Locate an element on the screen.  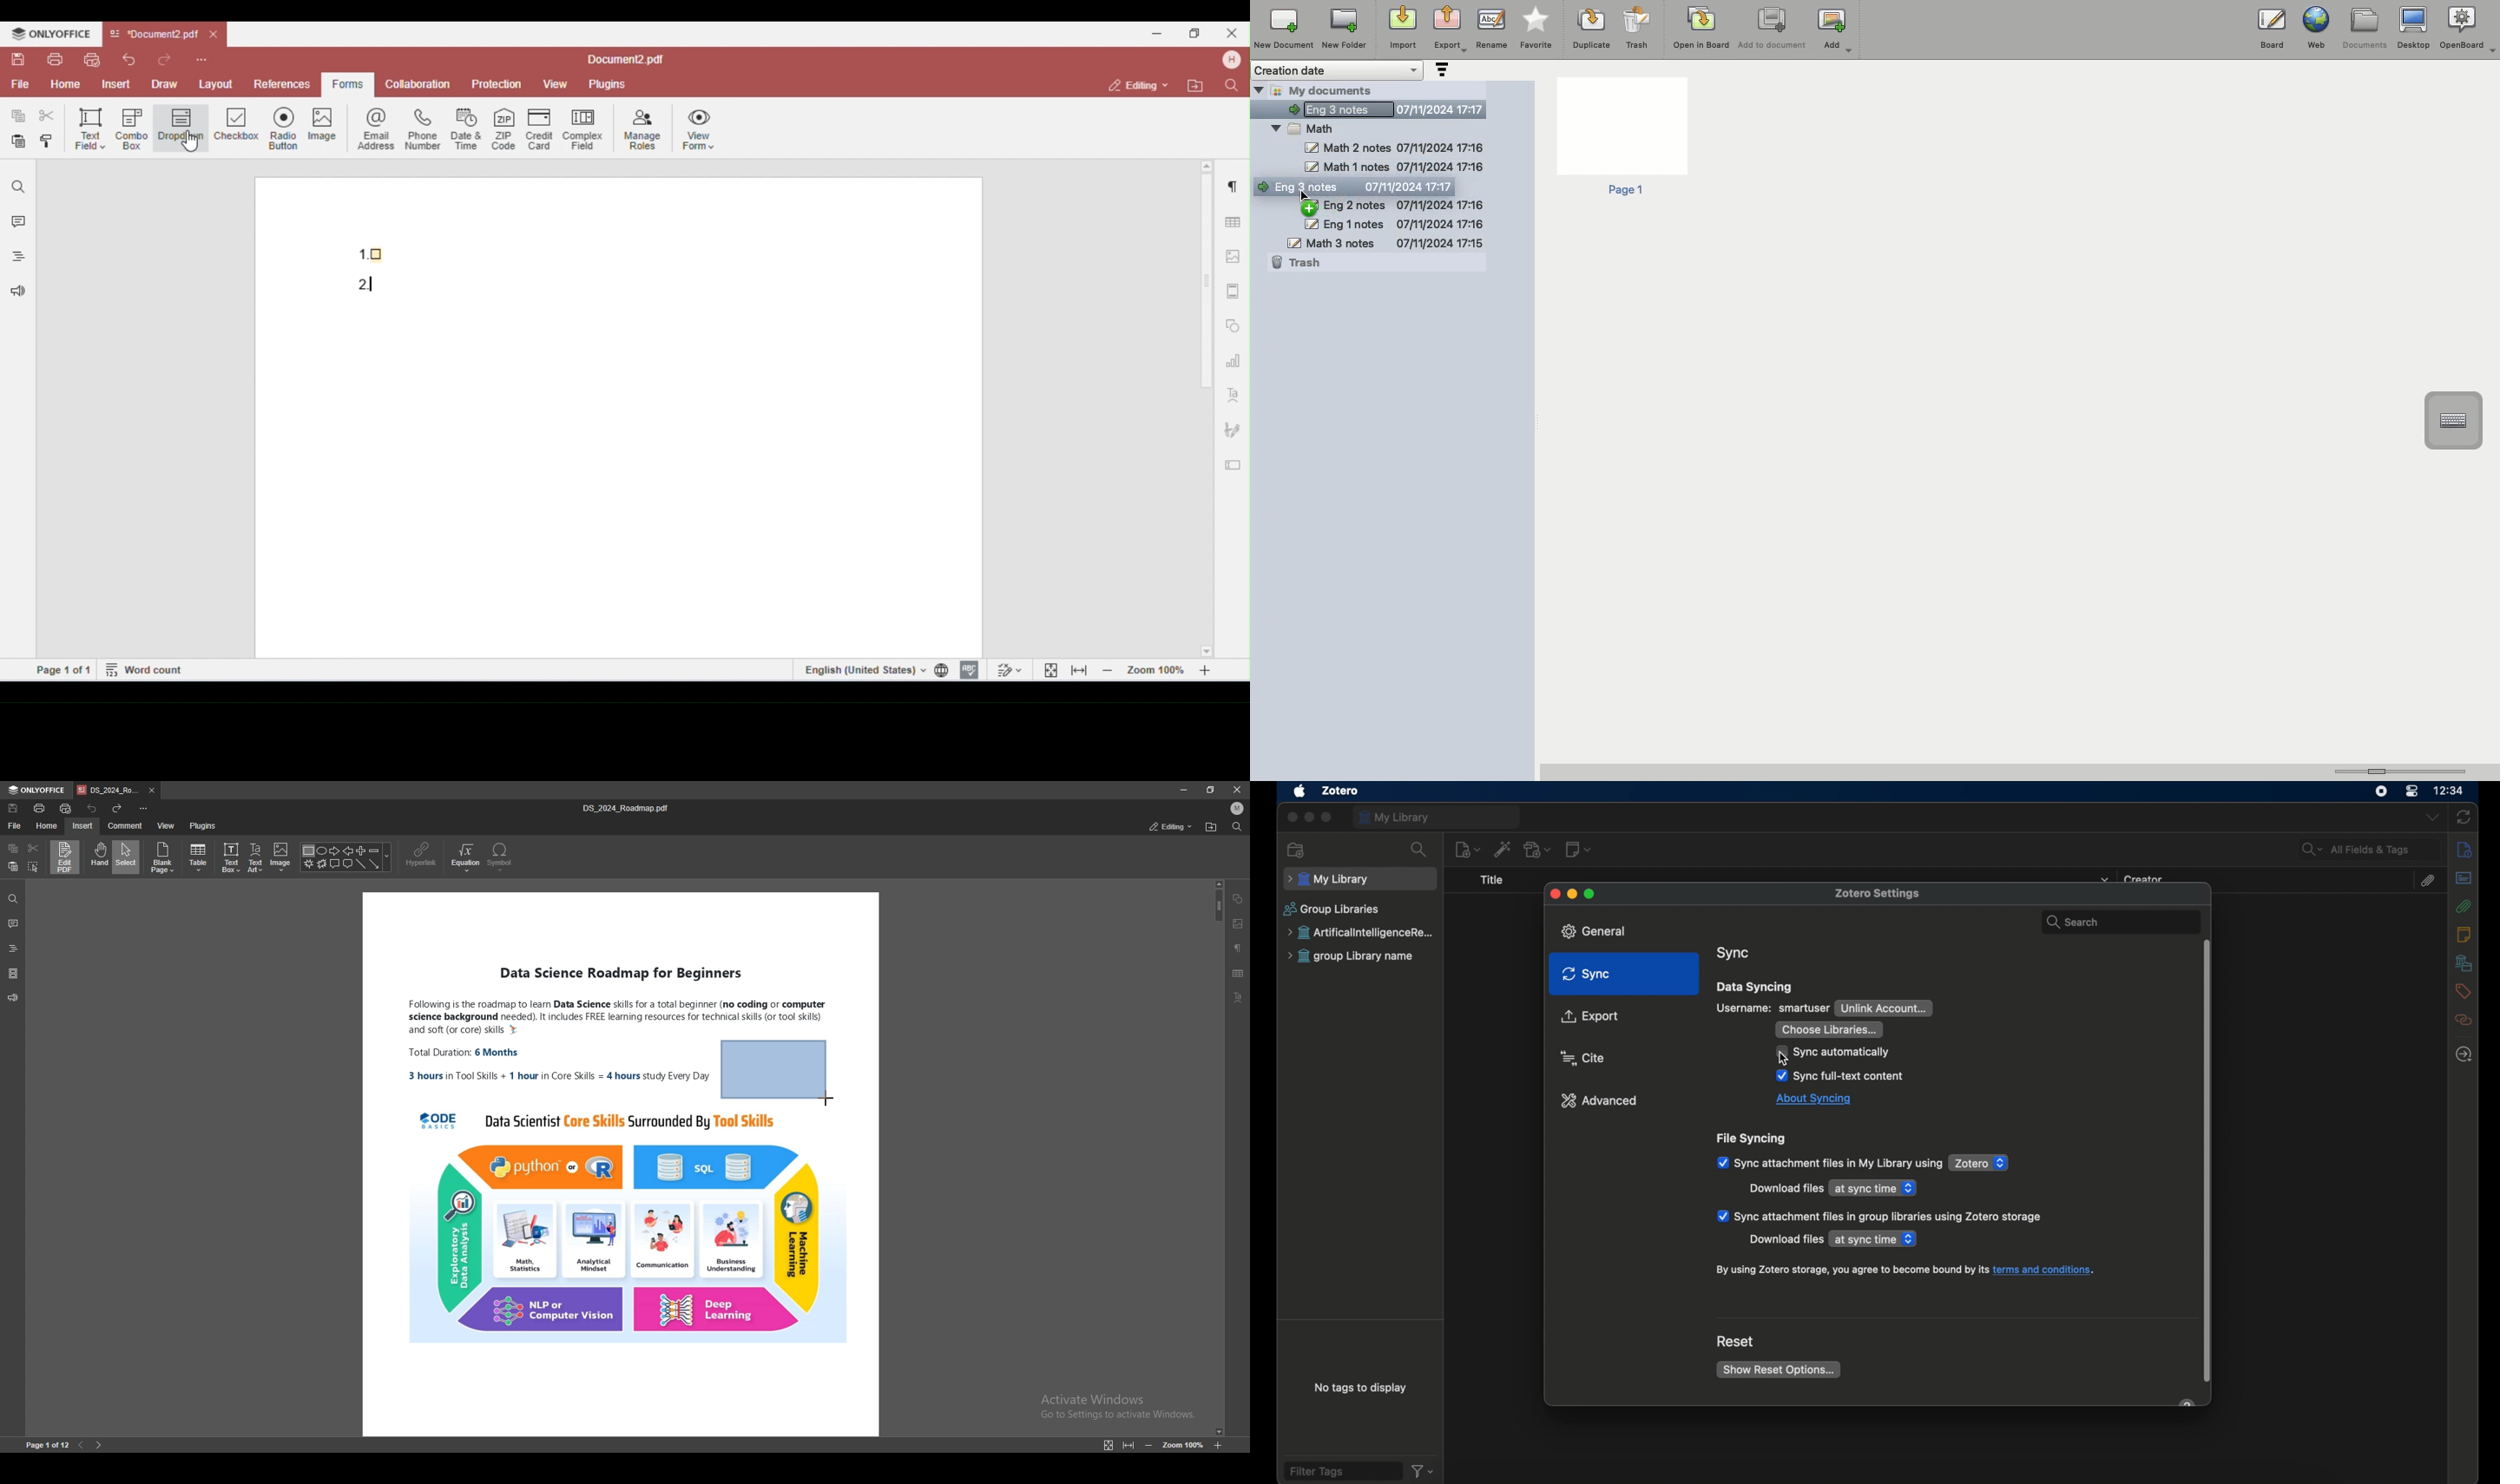
dropdown is located at coordinates (2430, 818).